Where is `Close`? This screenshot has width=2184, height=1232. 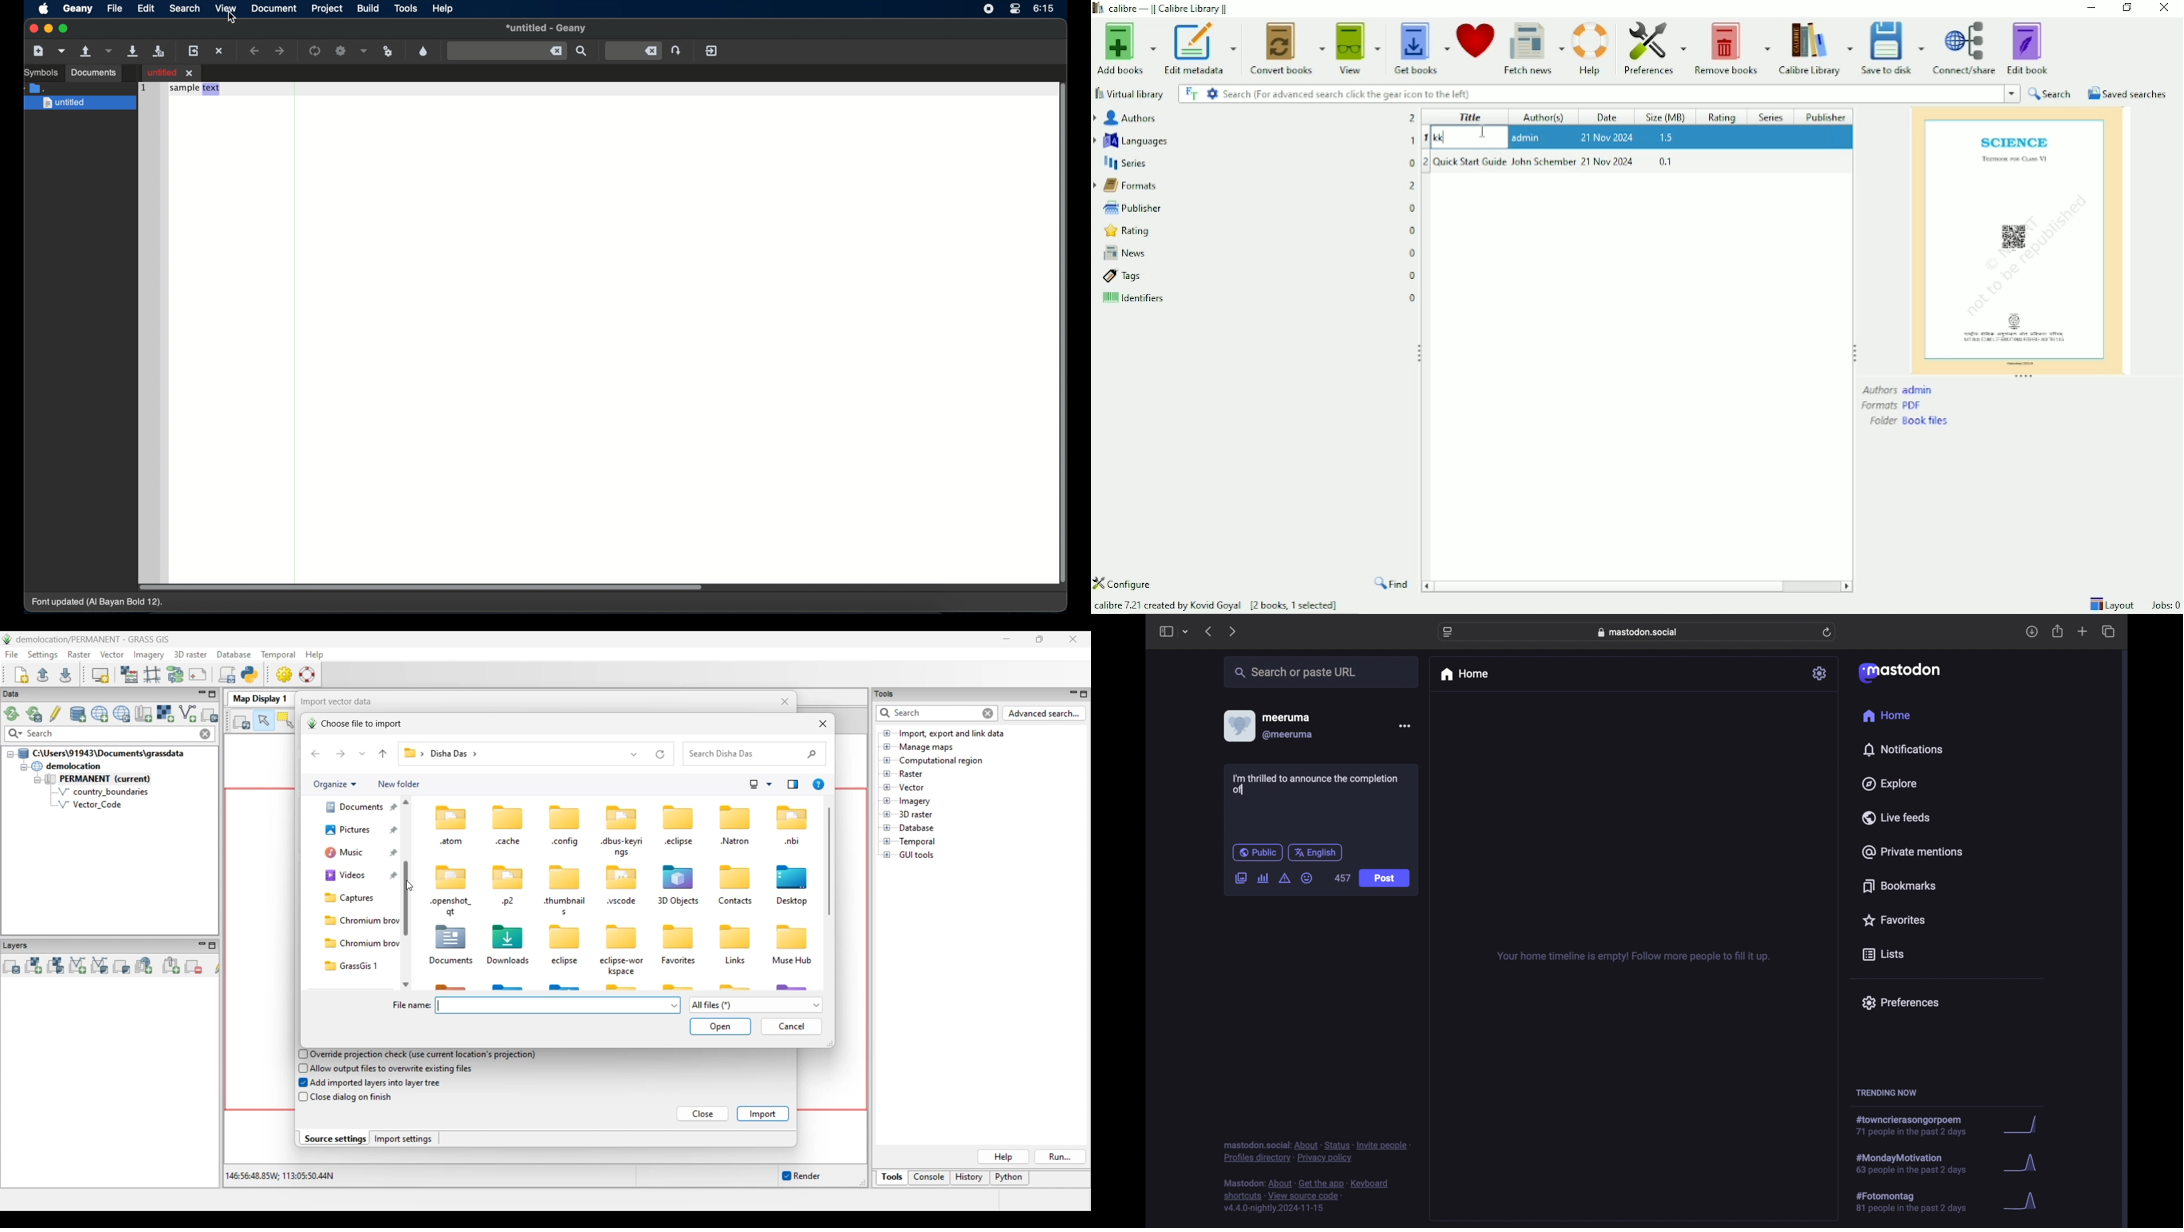
Close is located at coordinates (2163, 9).